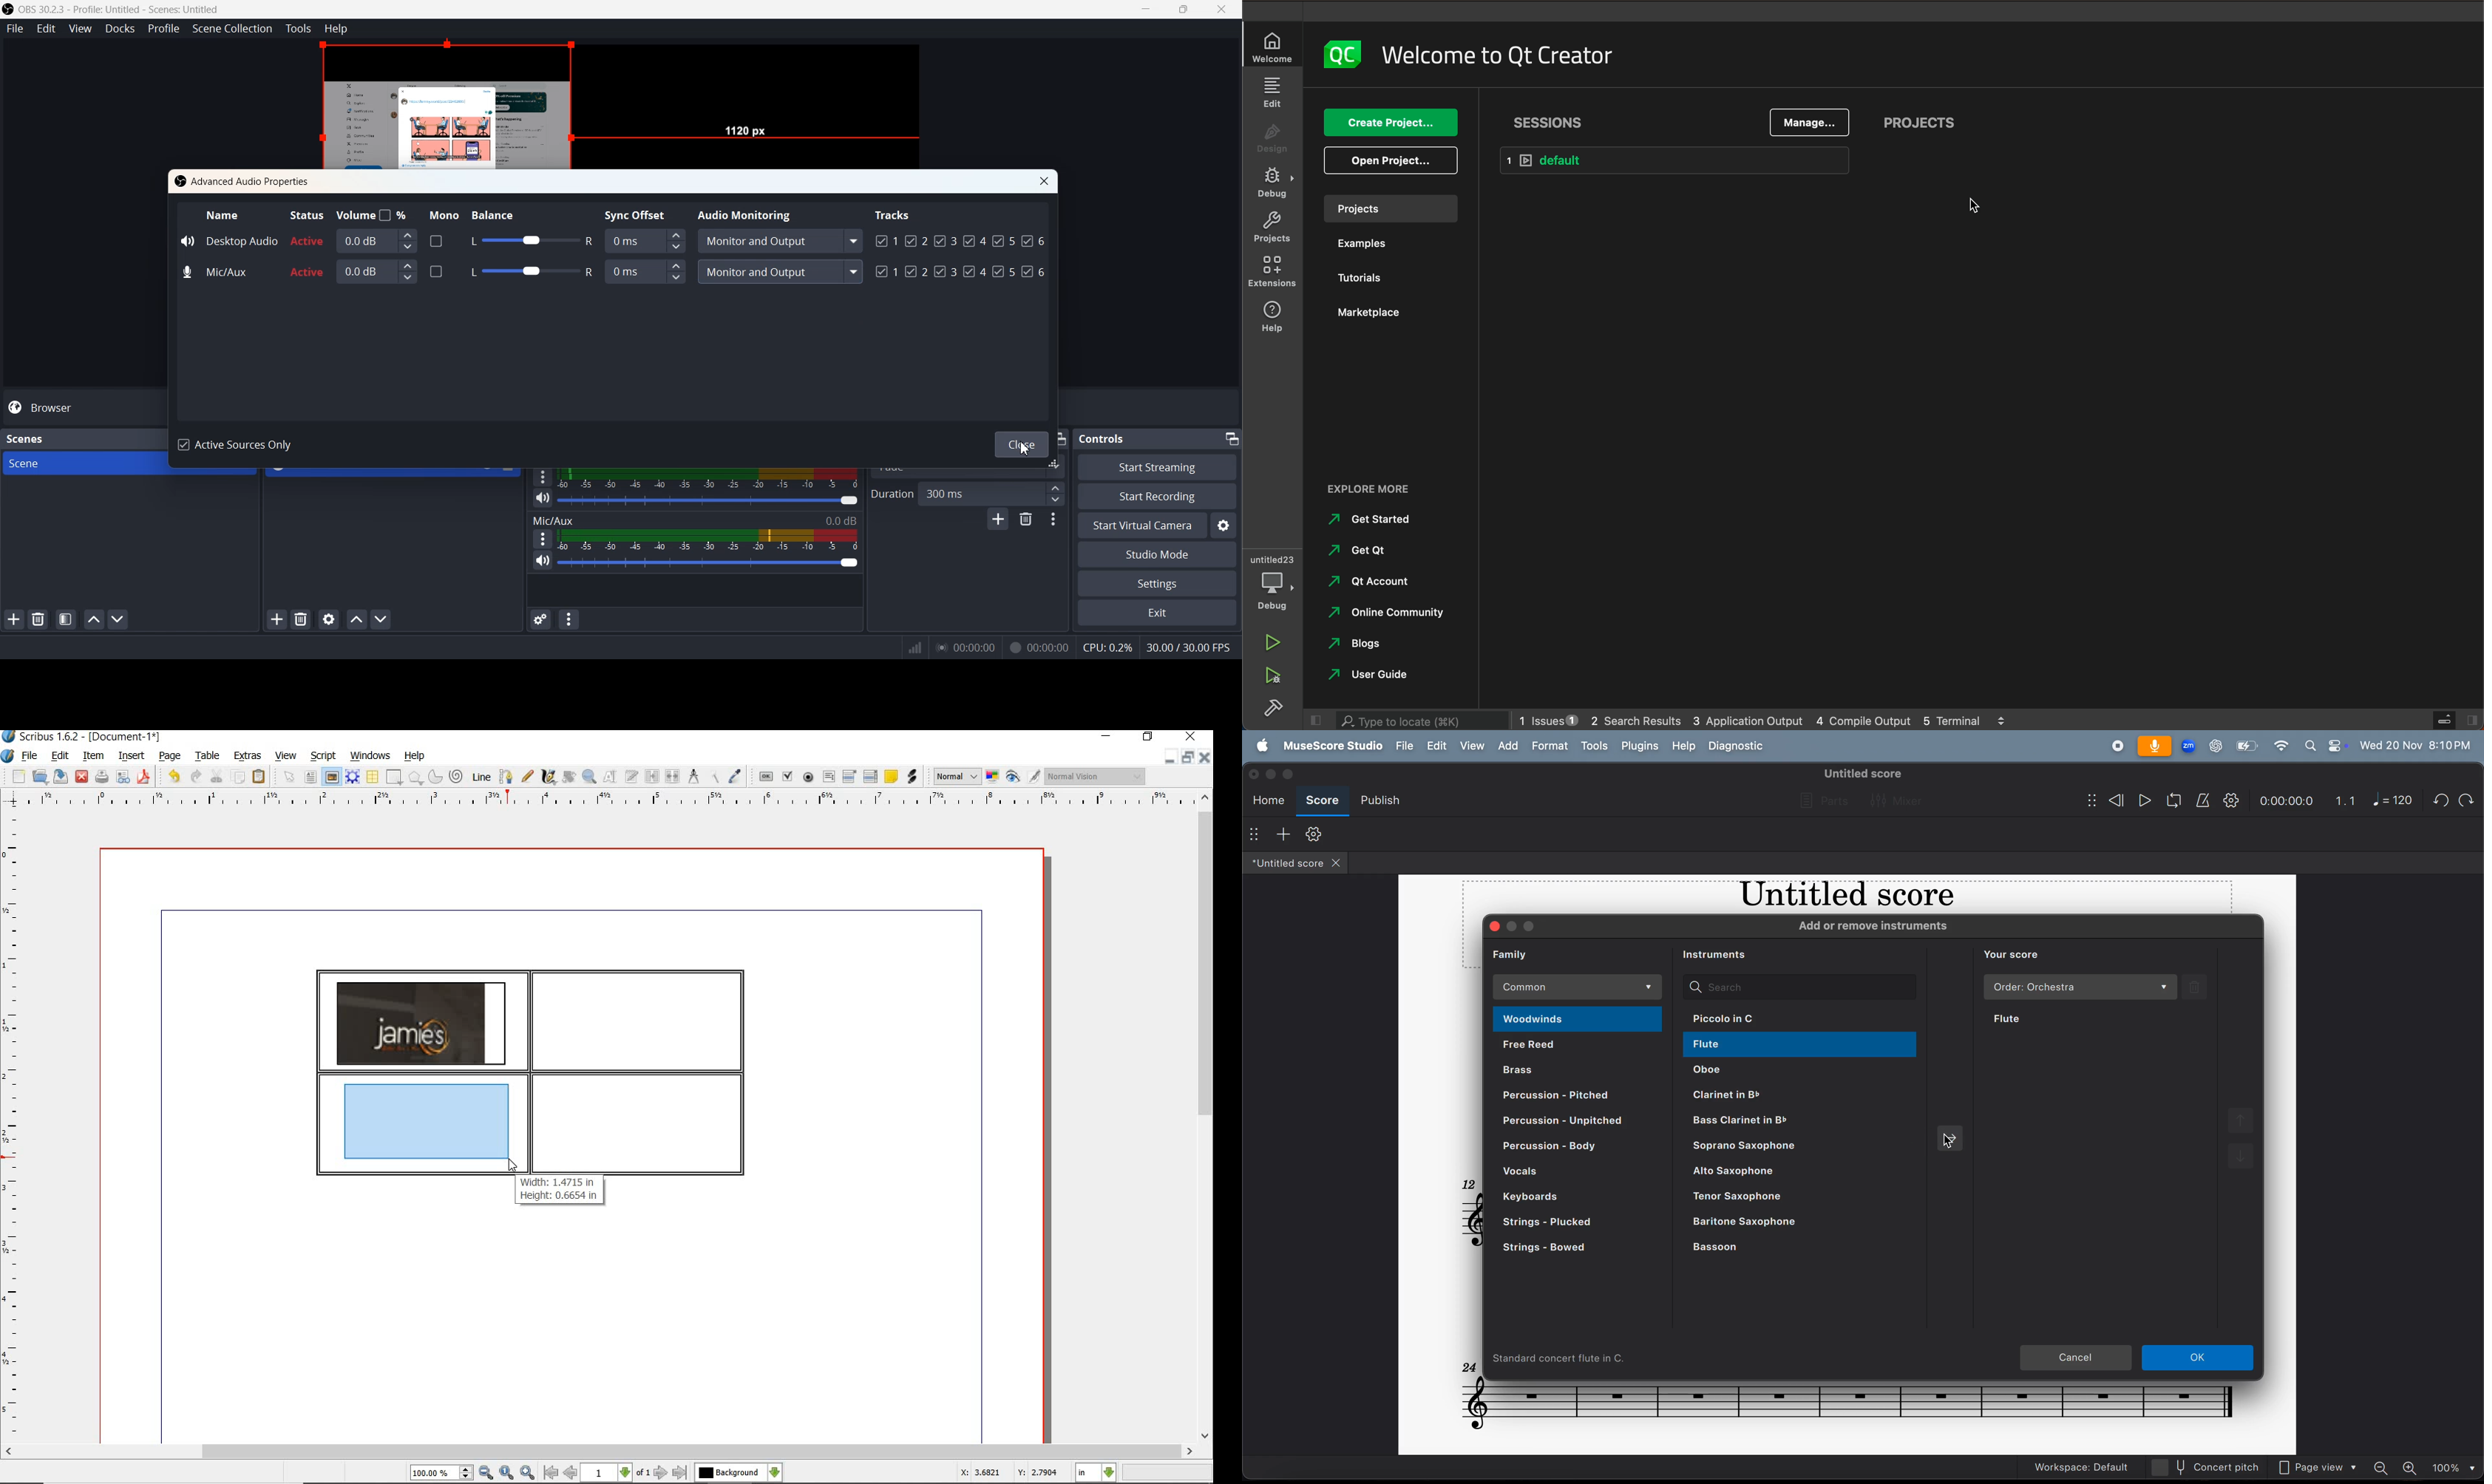 The image size is (2492, 1484). Describe the element at coordinates (1472, 746) in the screenshot. I see `view` at that location.